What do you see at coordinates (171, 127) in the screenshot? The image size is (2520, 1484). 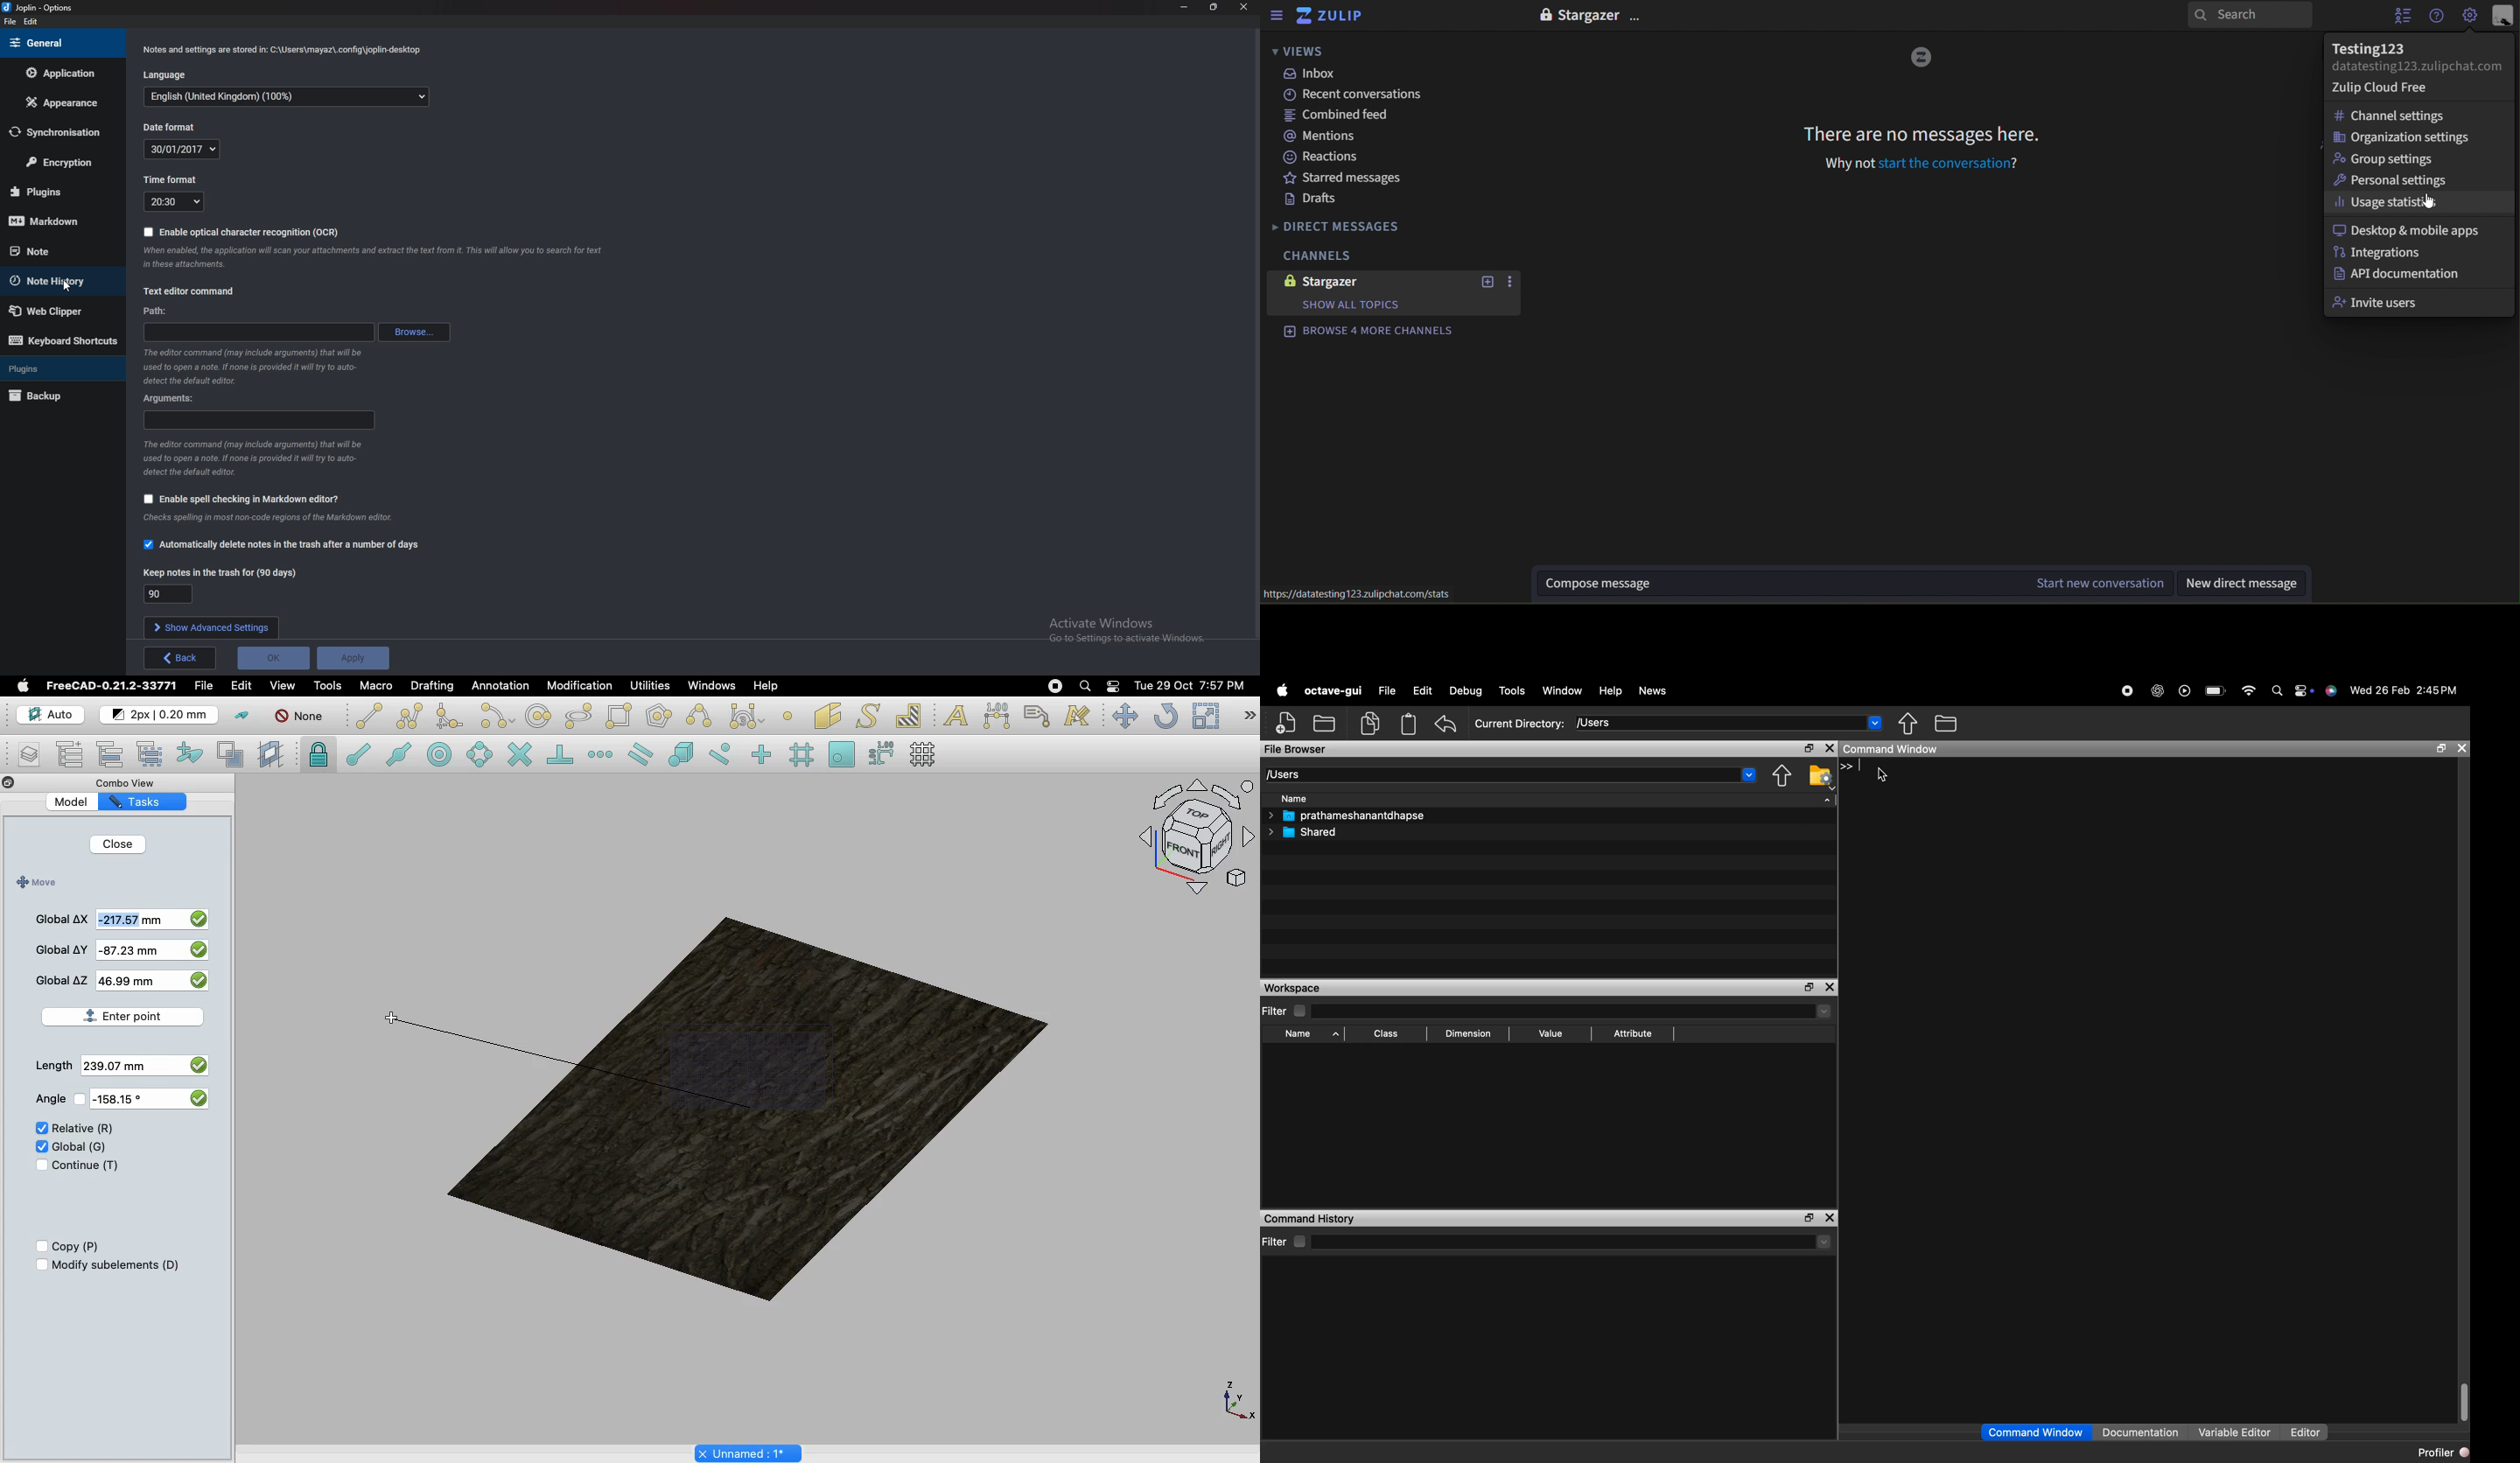 I see `Date format` at bounding box center [171, 127].